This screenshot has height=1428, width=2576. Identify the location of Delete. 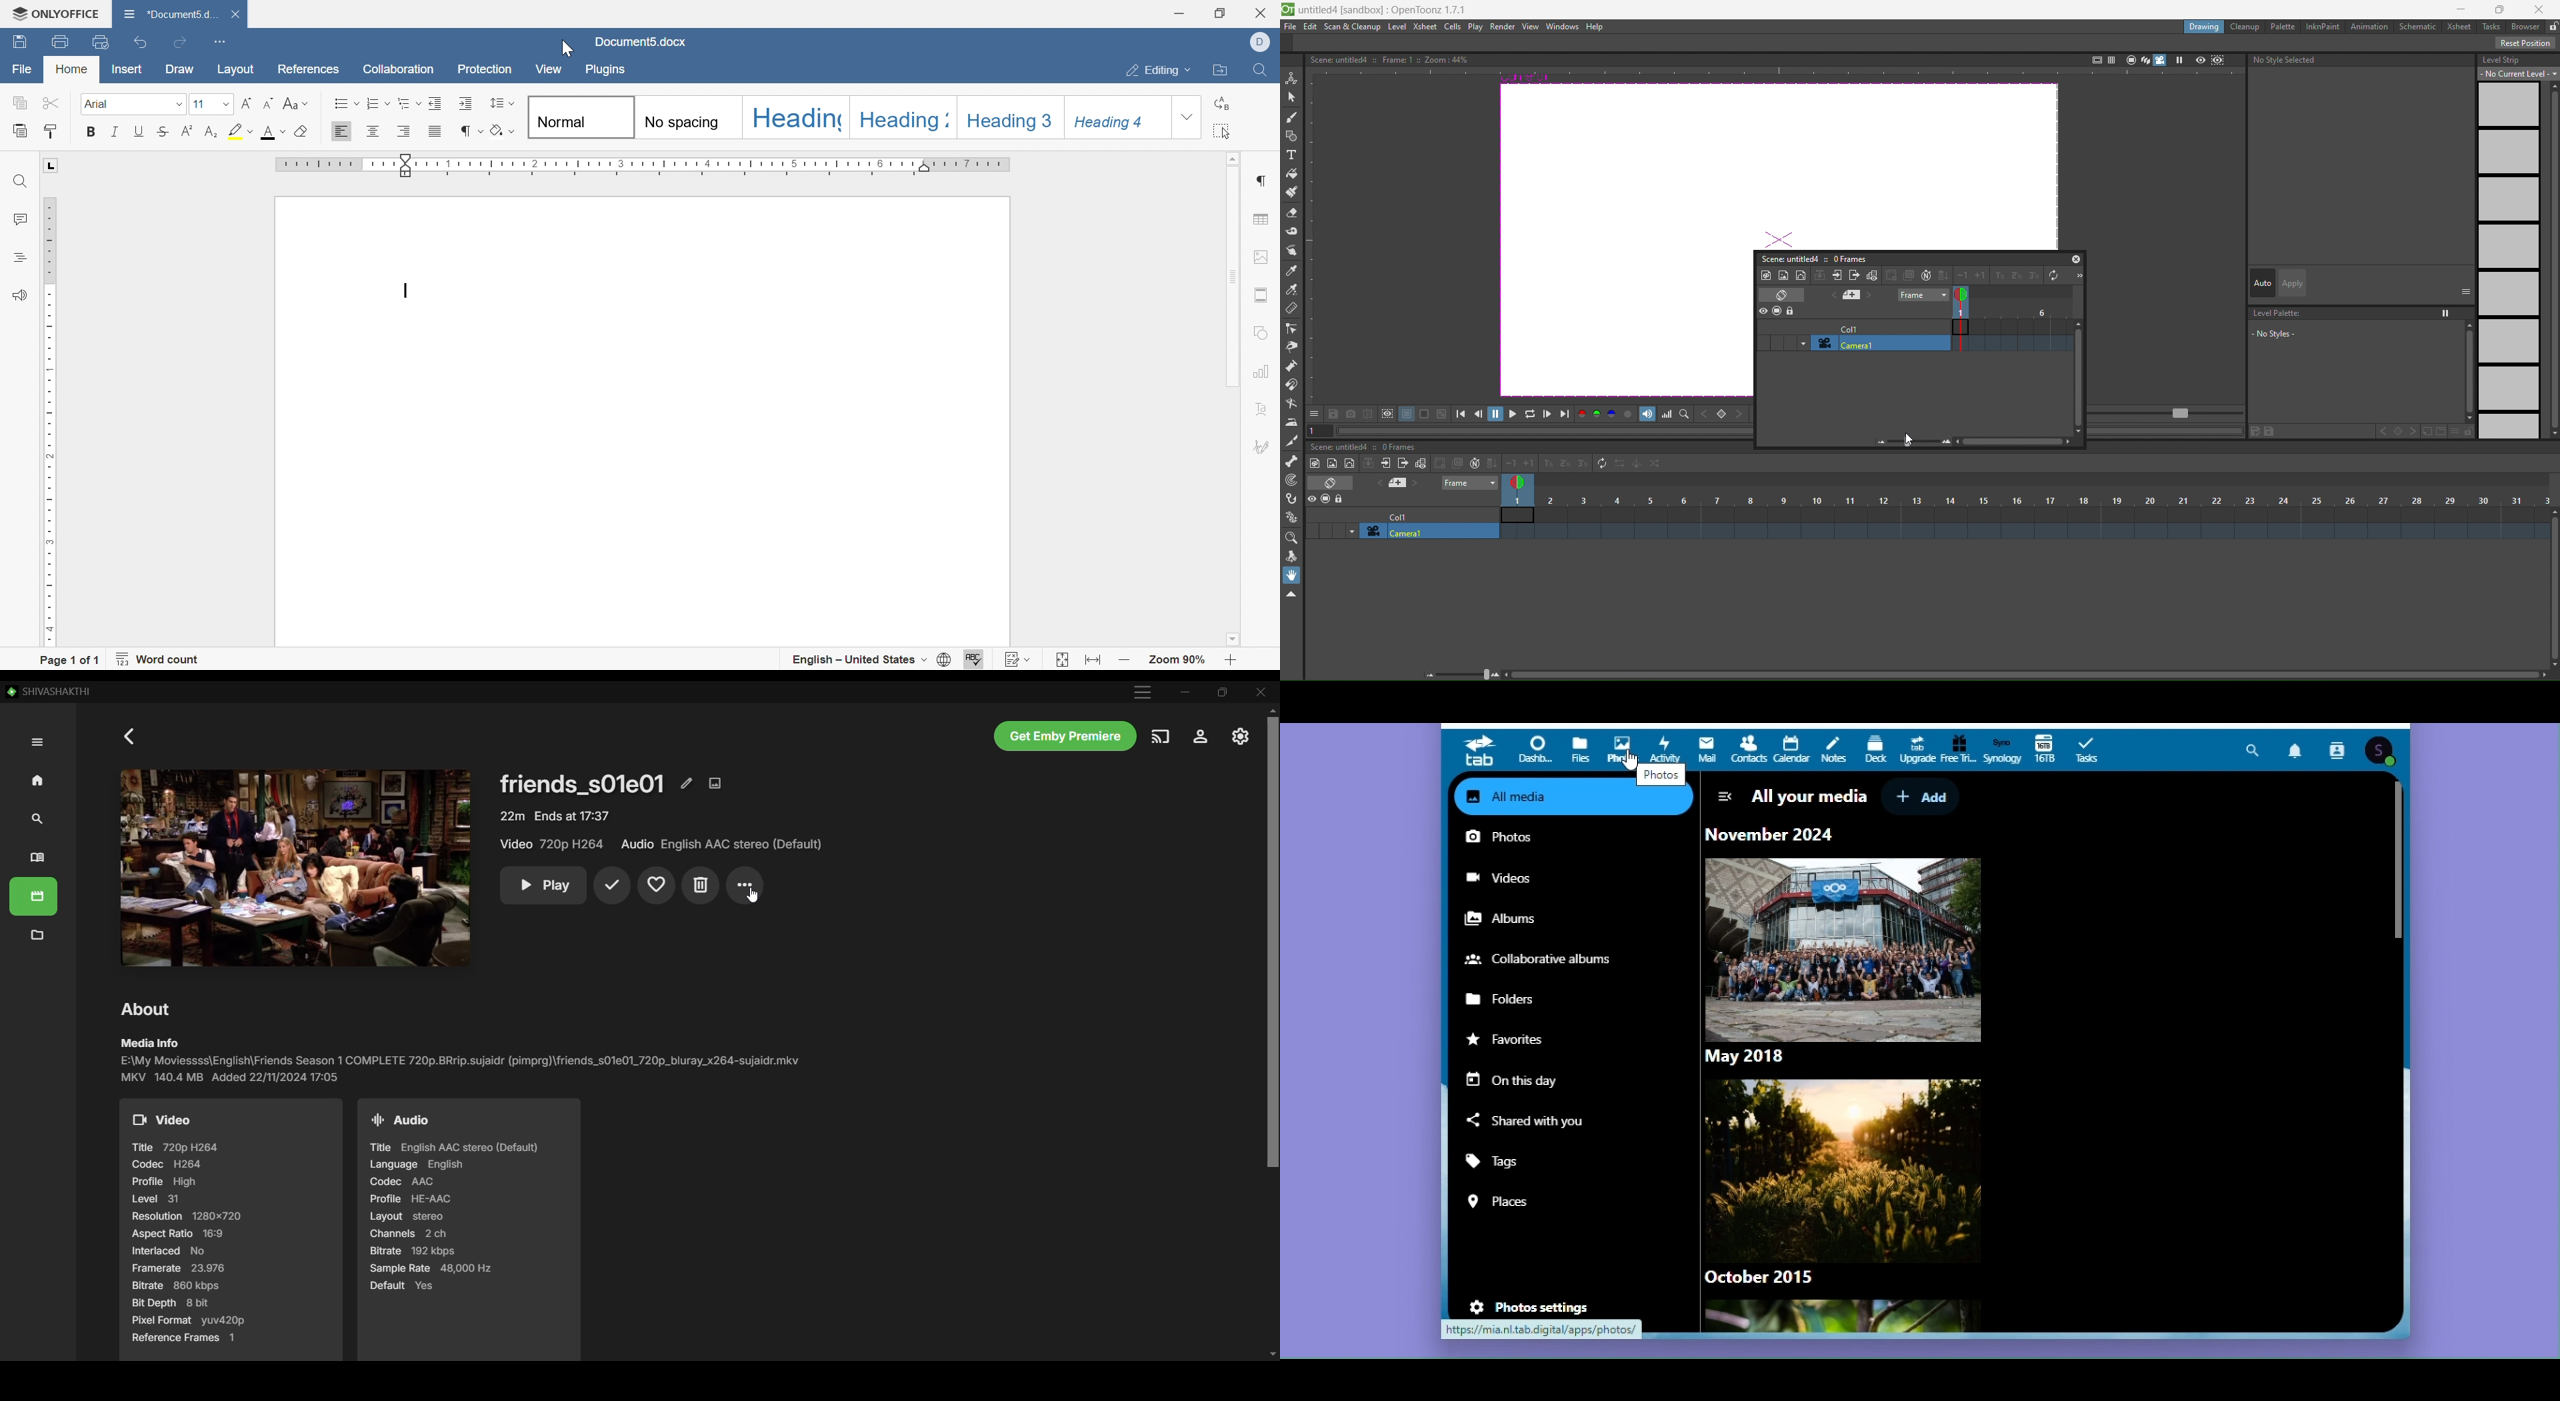
(700, 886).